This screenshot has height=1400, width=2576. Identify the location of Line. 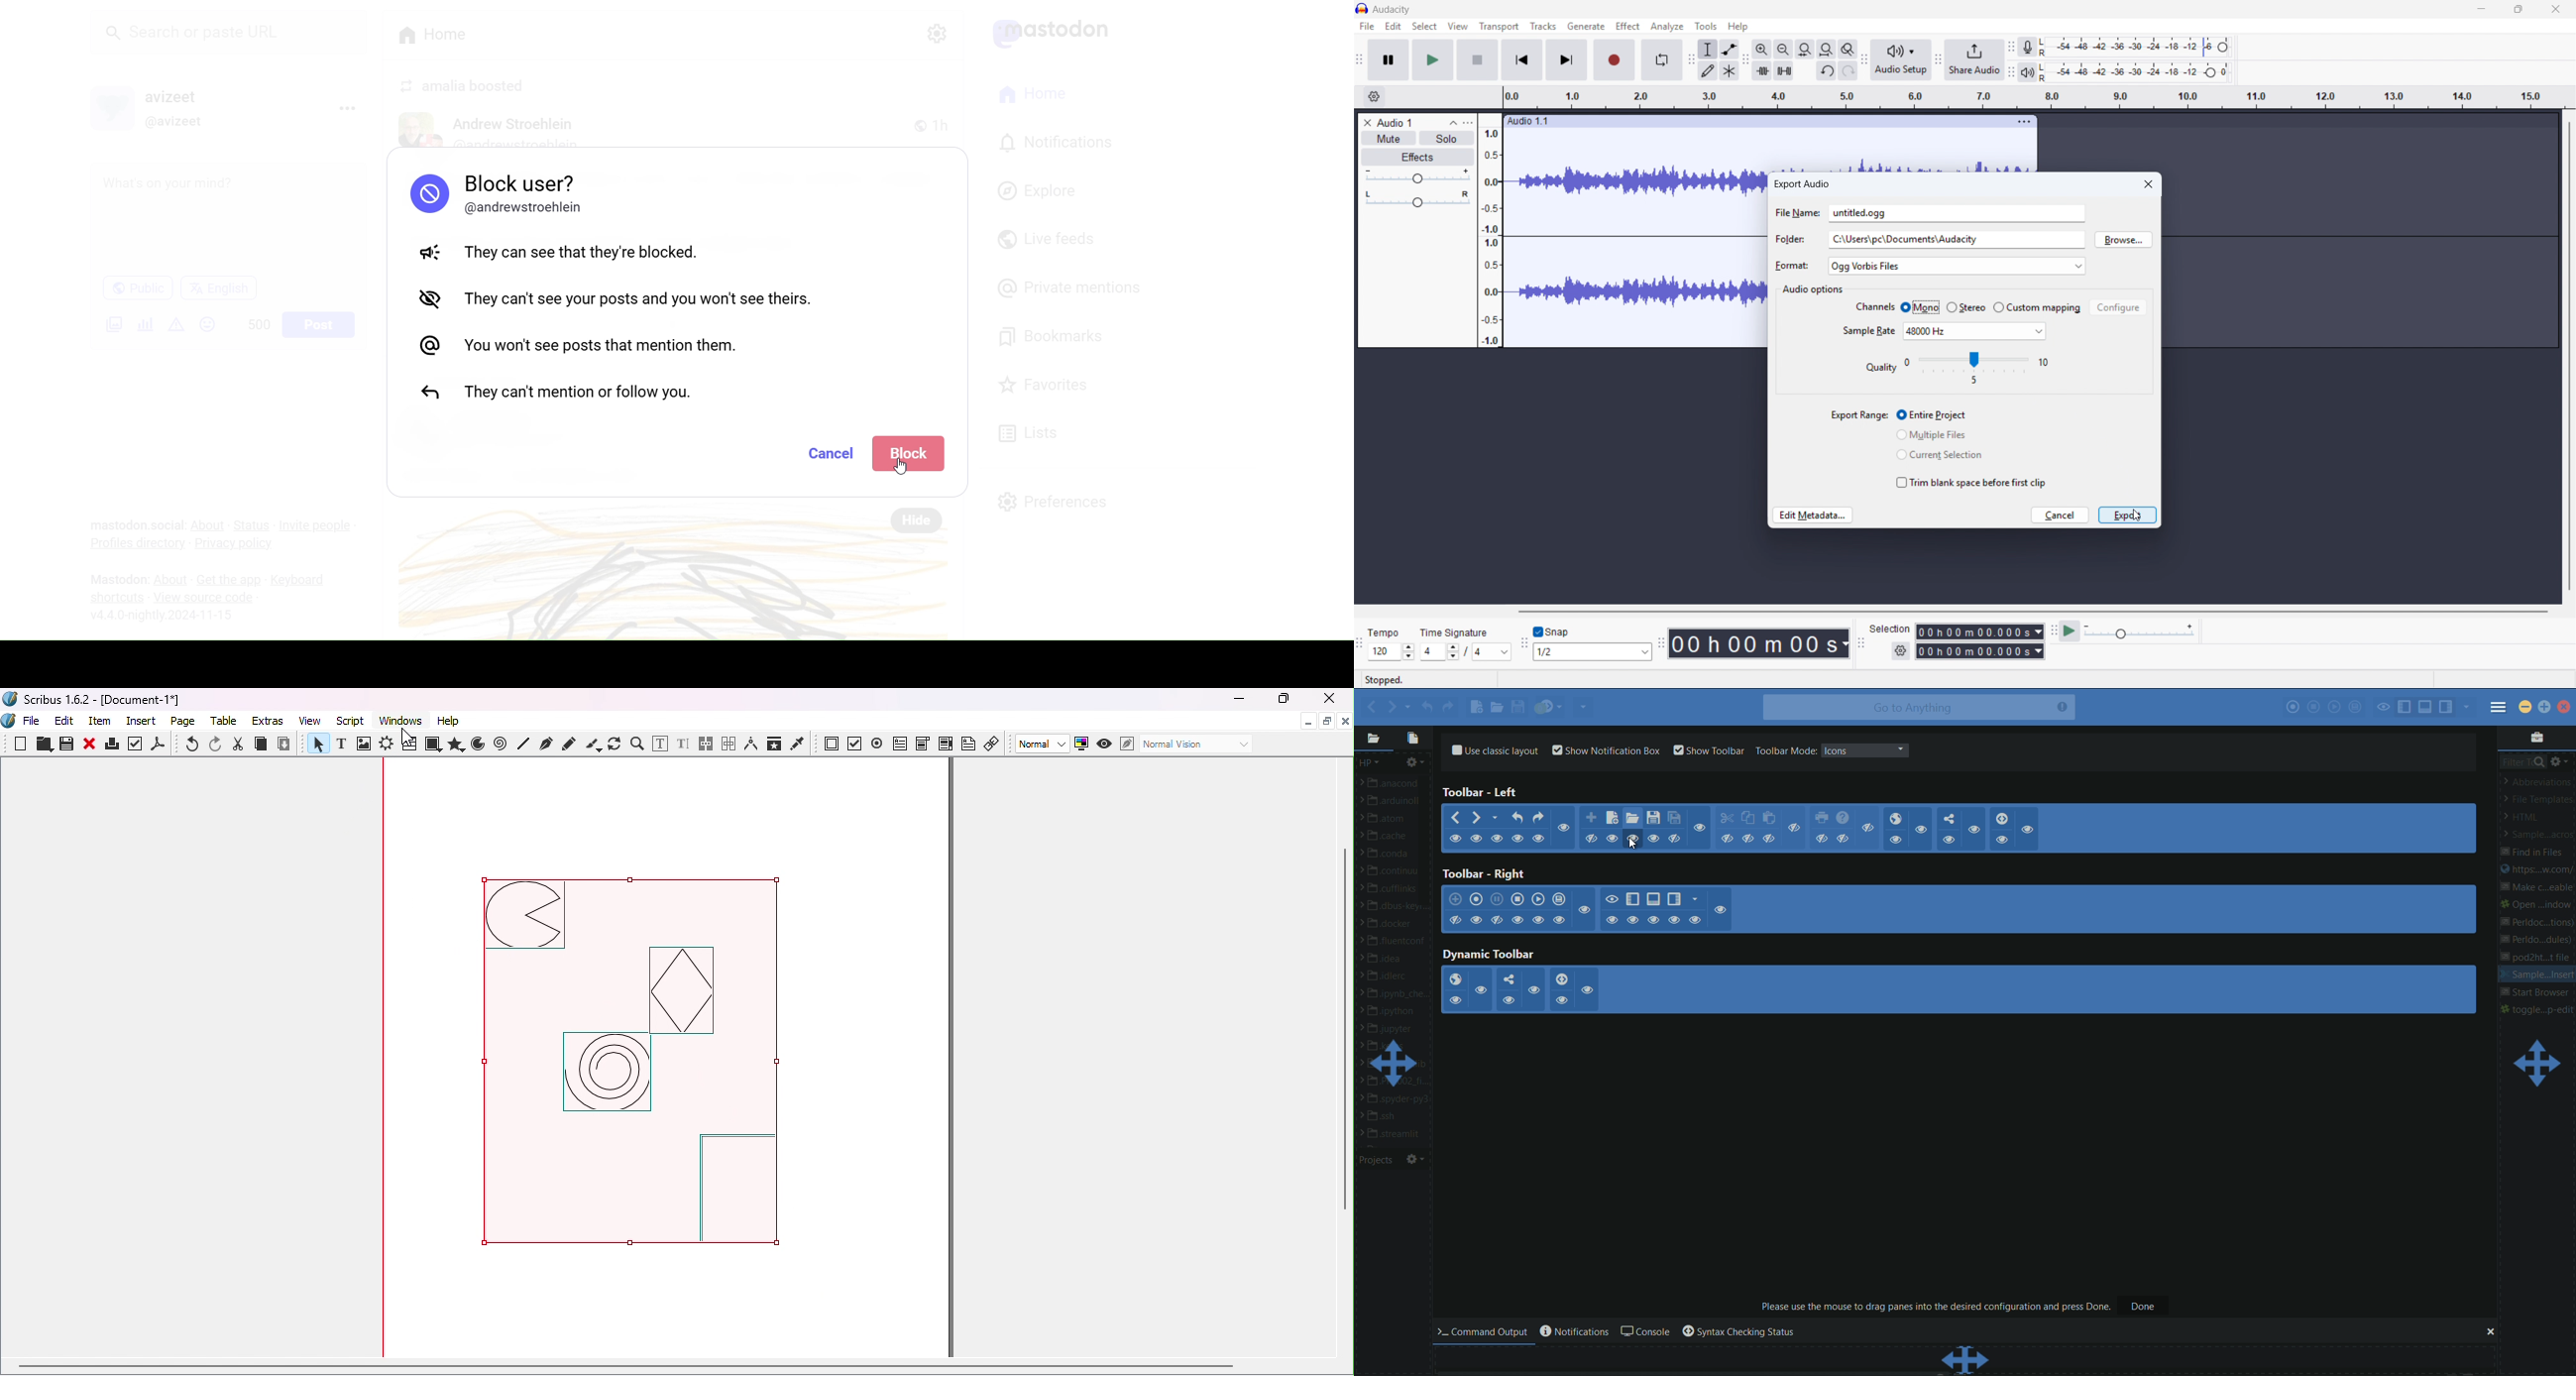
(524, 744).